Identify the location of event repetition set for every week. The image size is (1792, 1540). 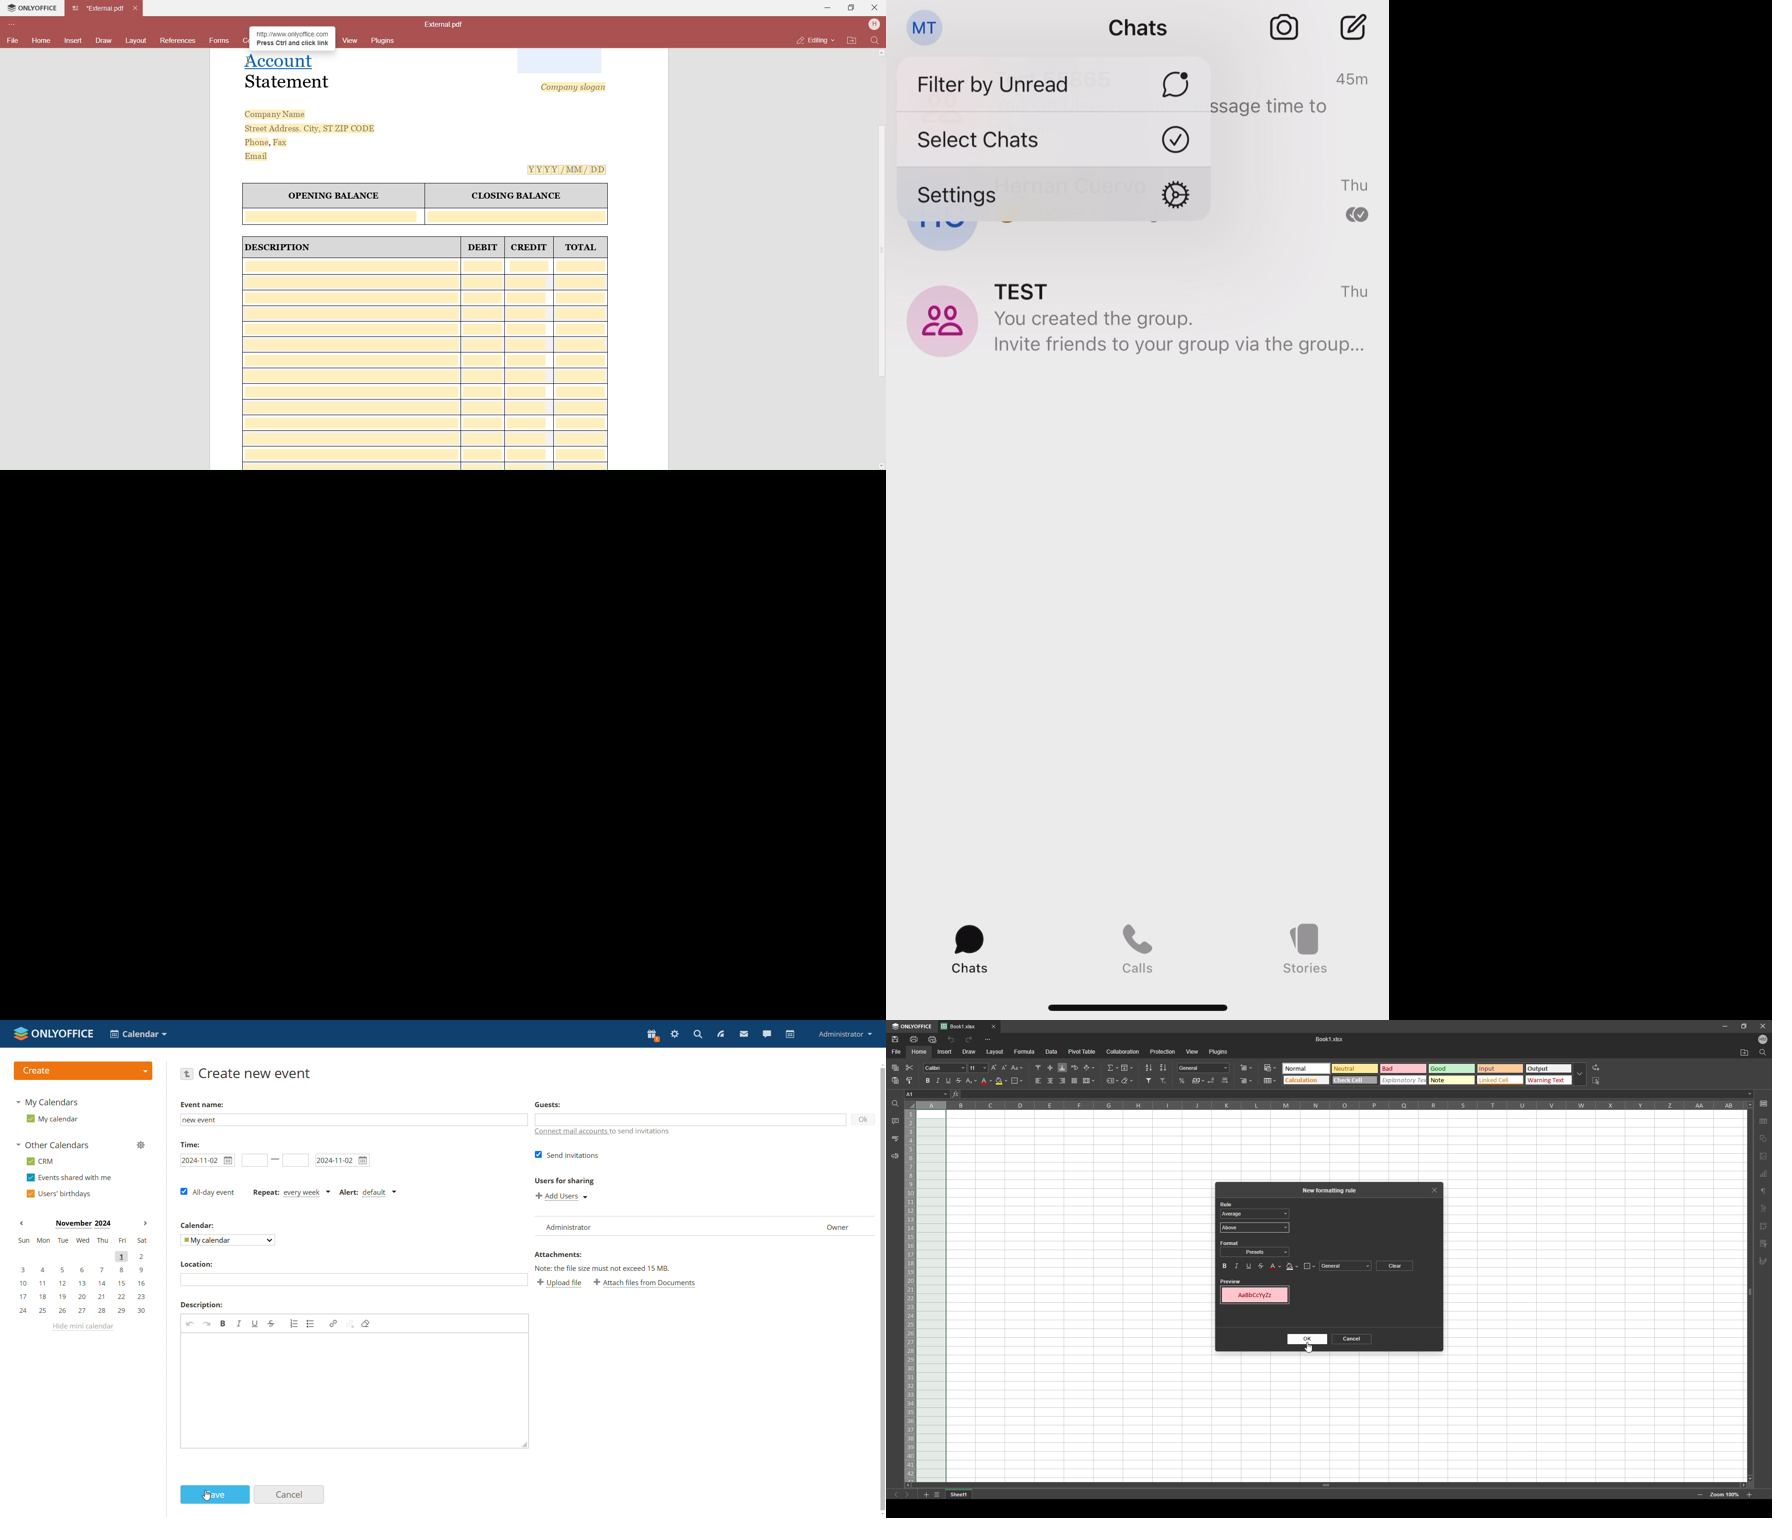
(292, 1193).